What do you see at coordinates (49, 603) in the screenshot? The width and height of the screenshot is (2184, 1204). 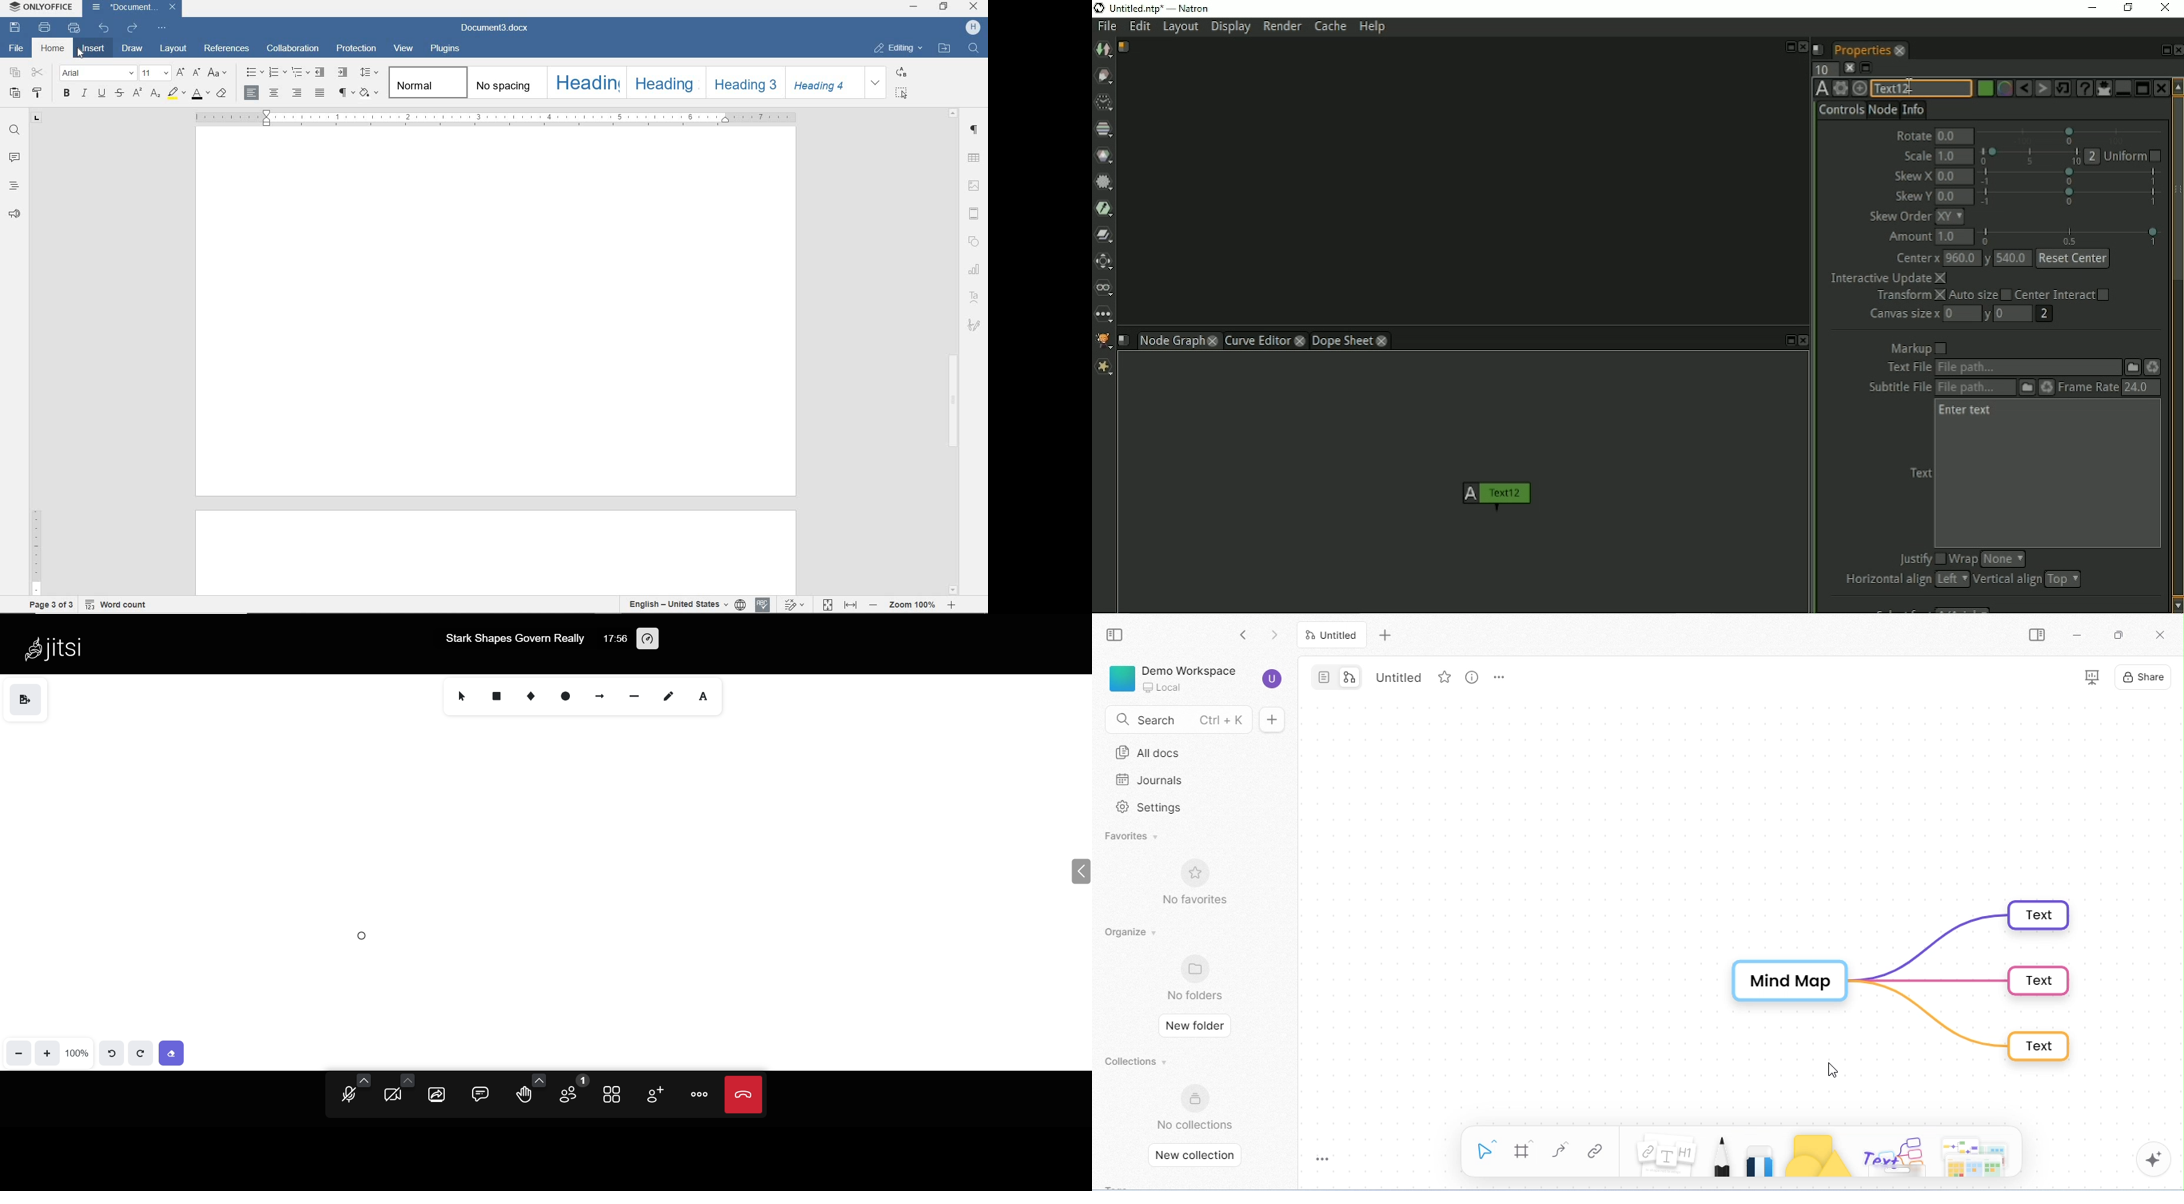 I see `PAGE 3 OF 3` at bounding box center [49, 603].